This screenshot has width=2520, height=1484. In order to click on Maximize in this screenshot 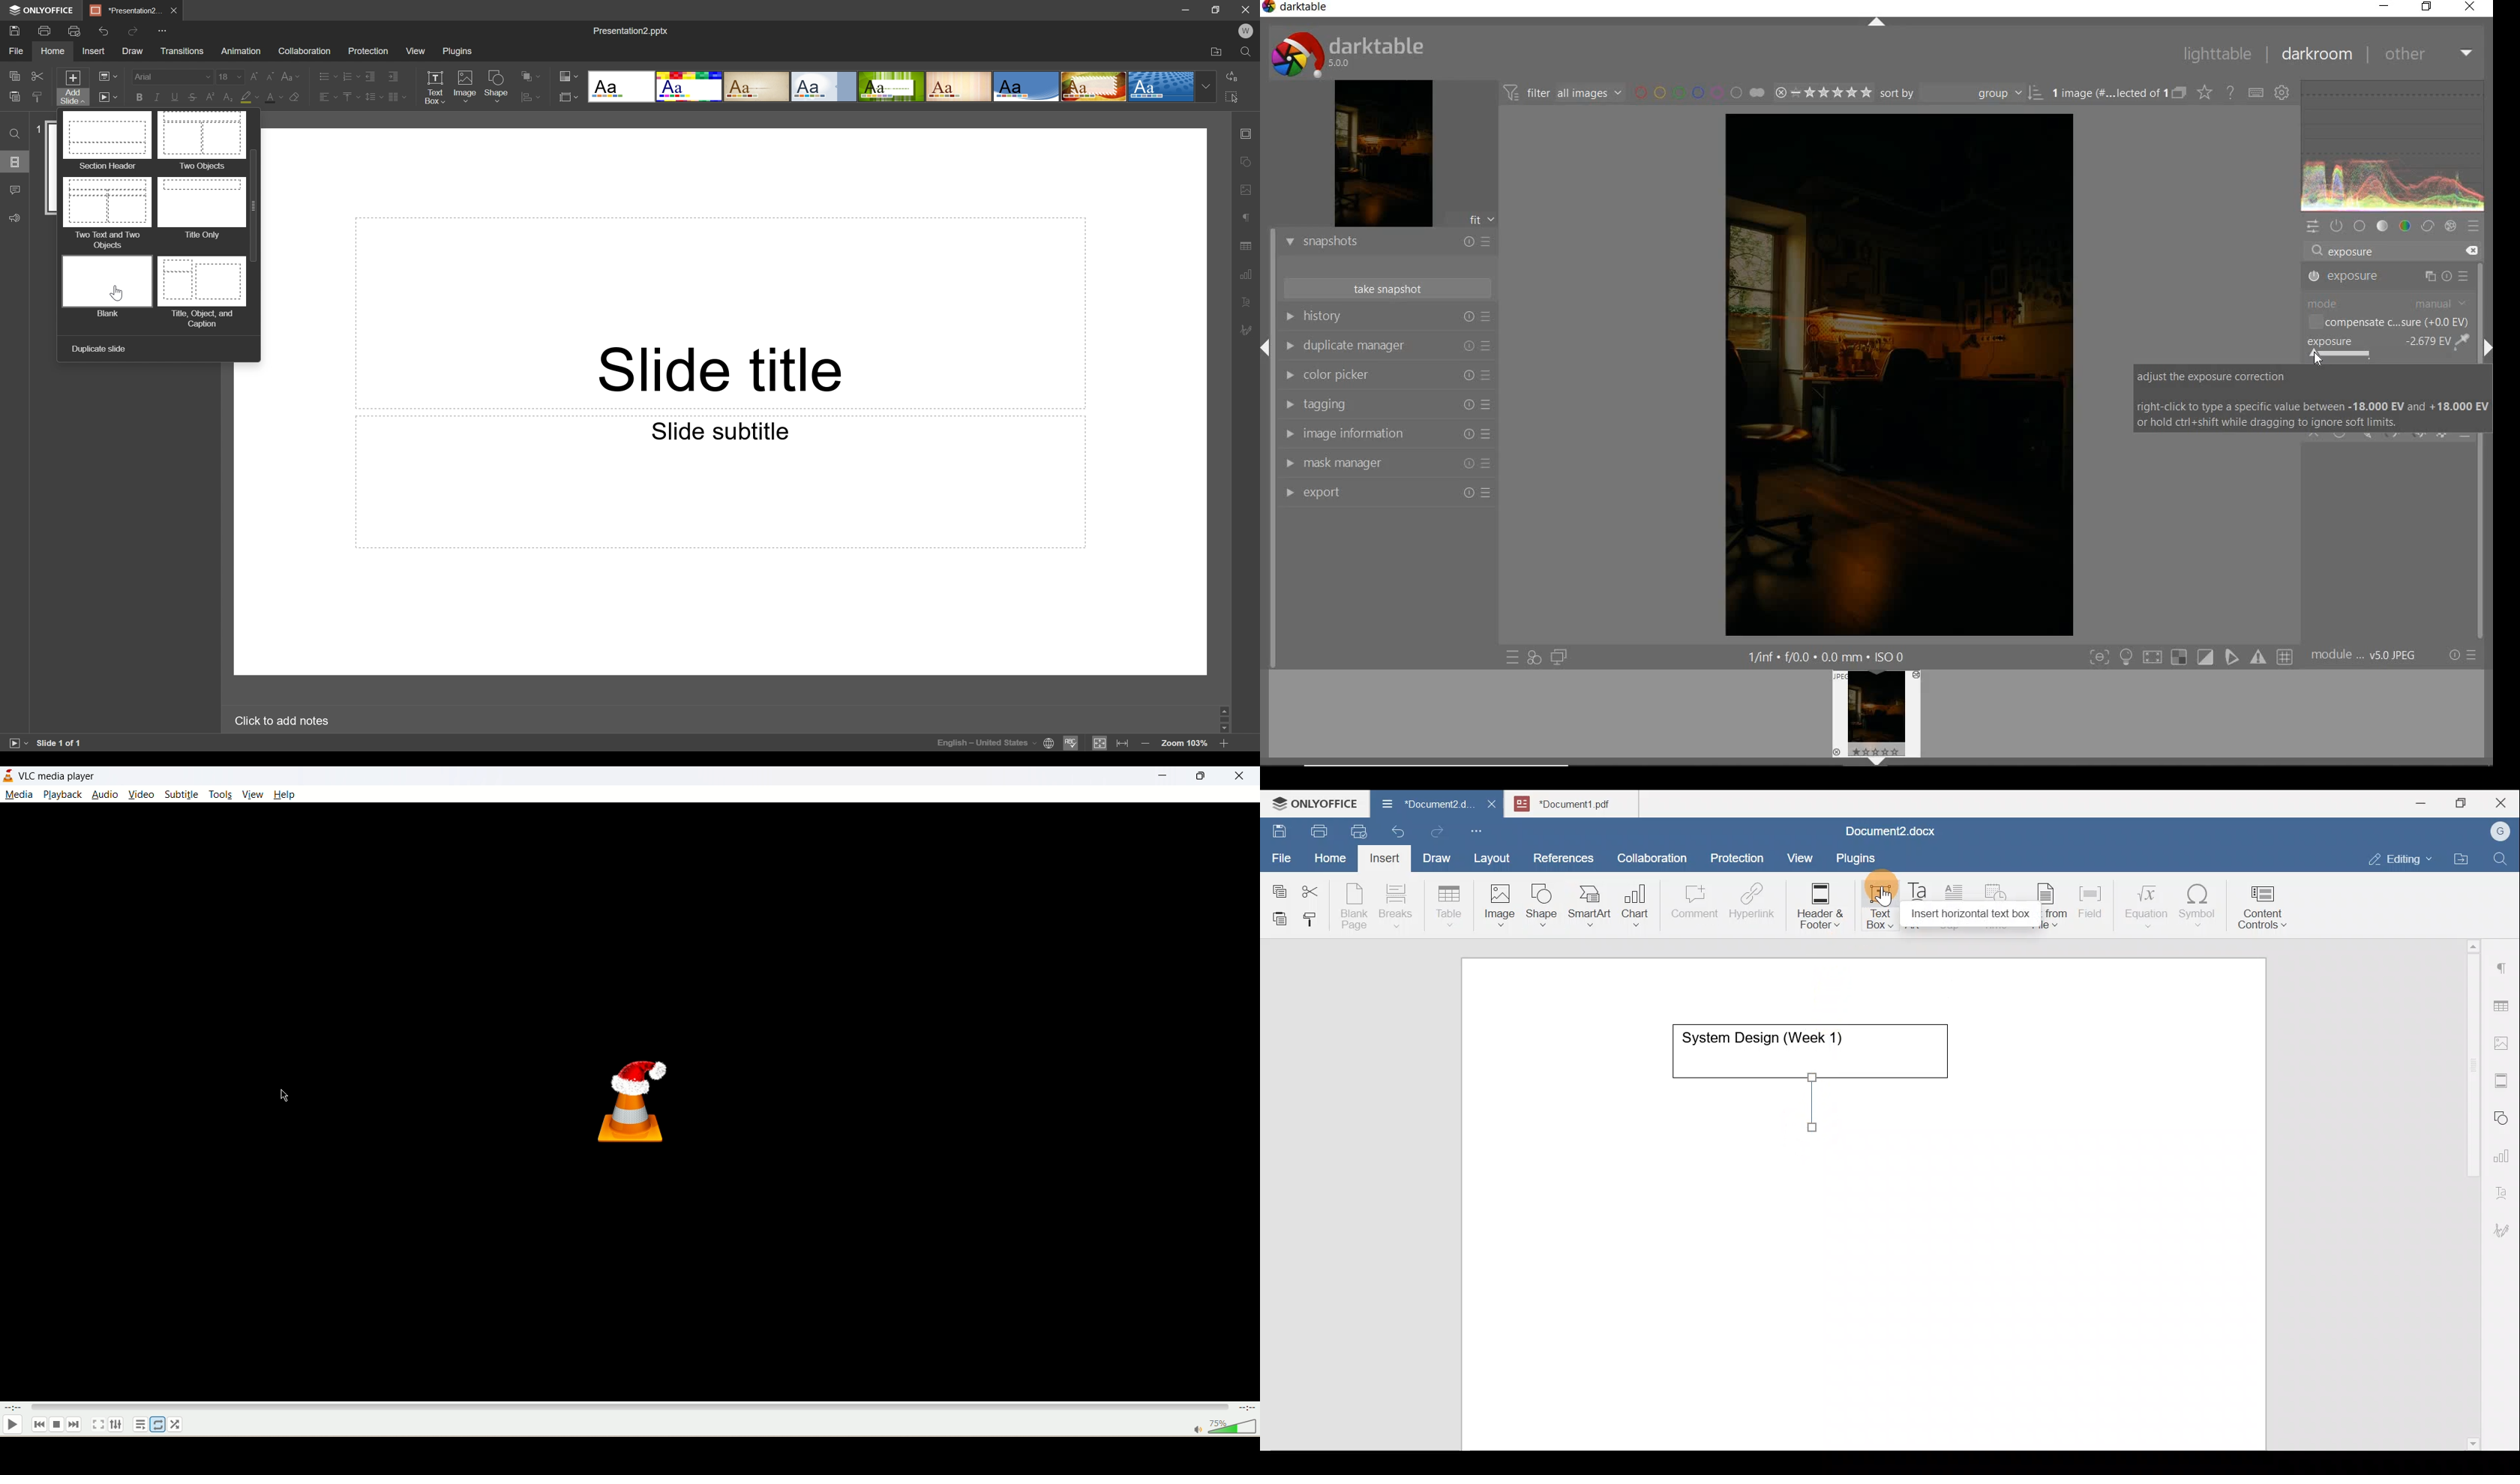, I will do `click(2464, 803)`.